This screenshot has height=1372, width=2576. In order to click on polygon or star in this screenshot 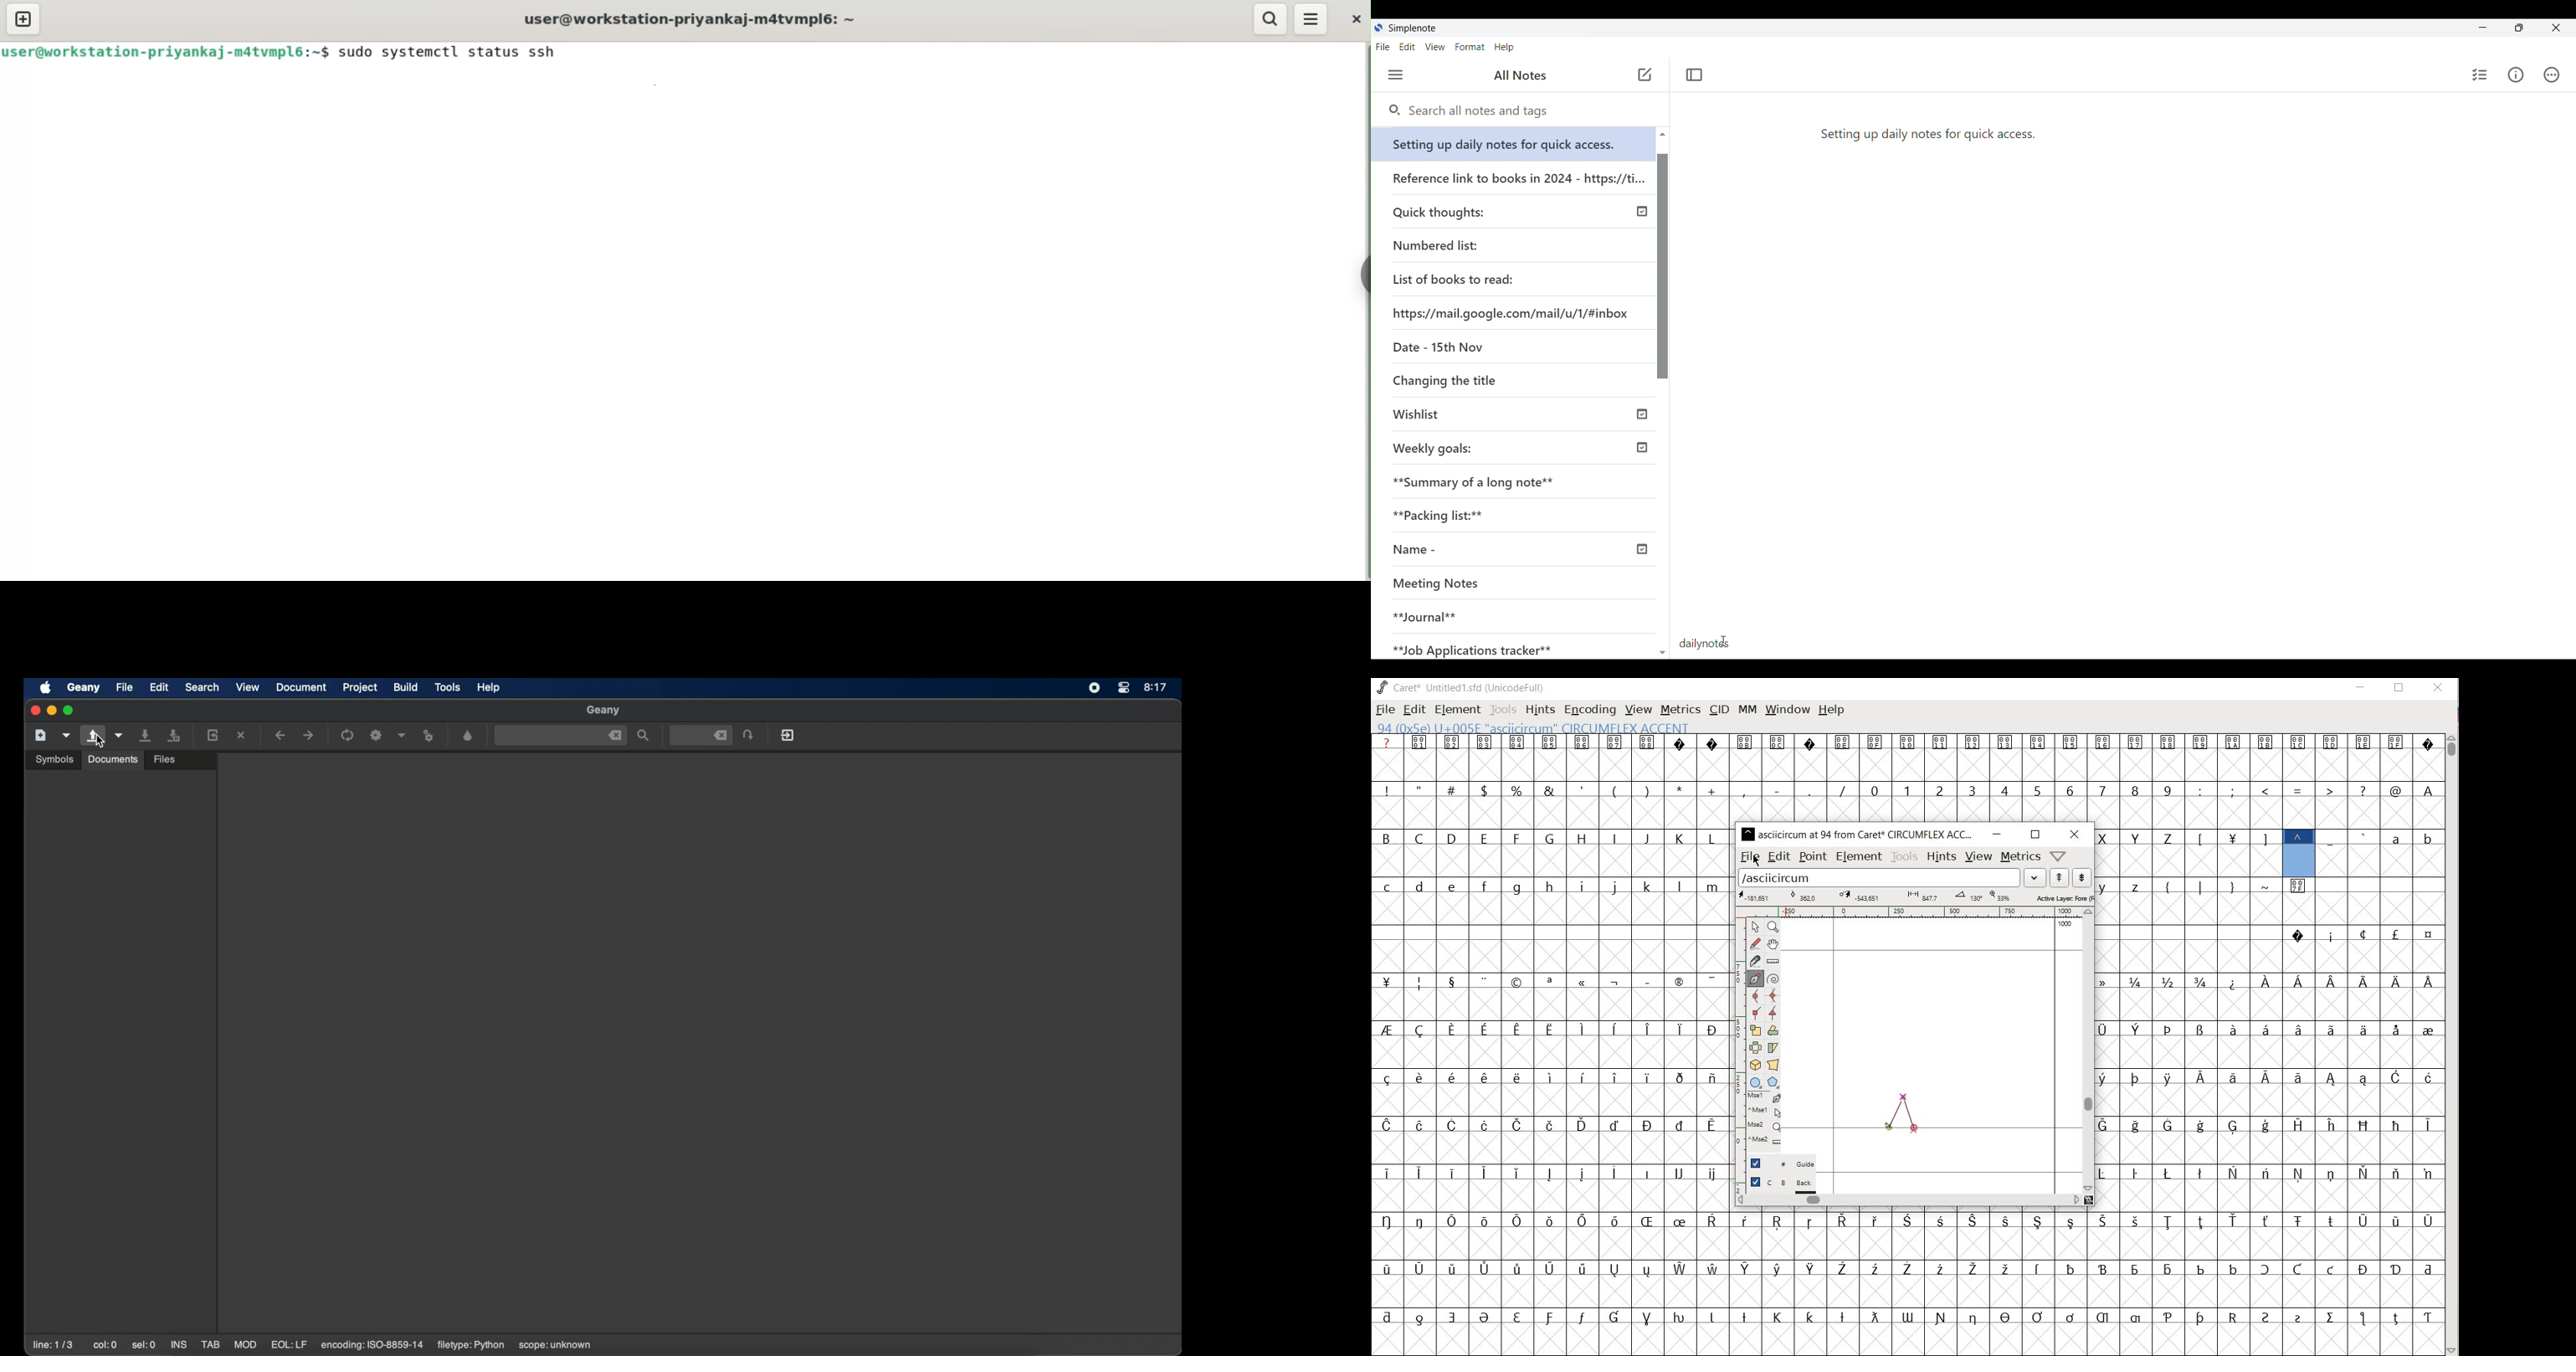, I will do `click(1773, 1082)`.